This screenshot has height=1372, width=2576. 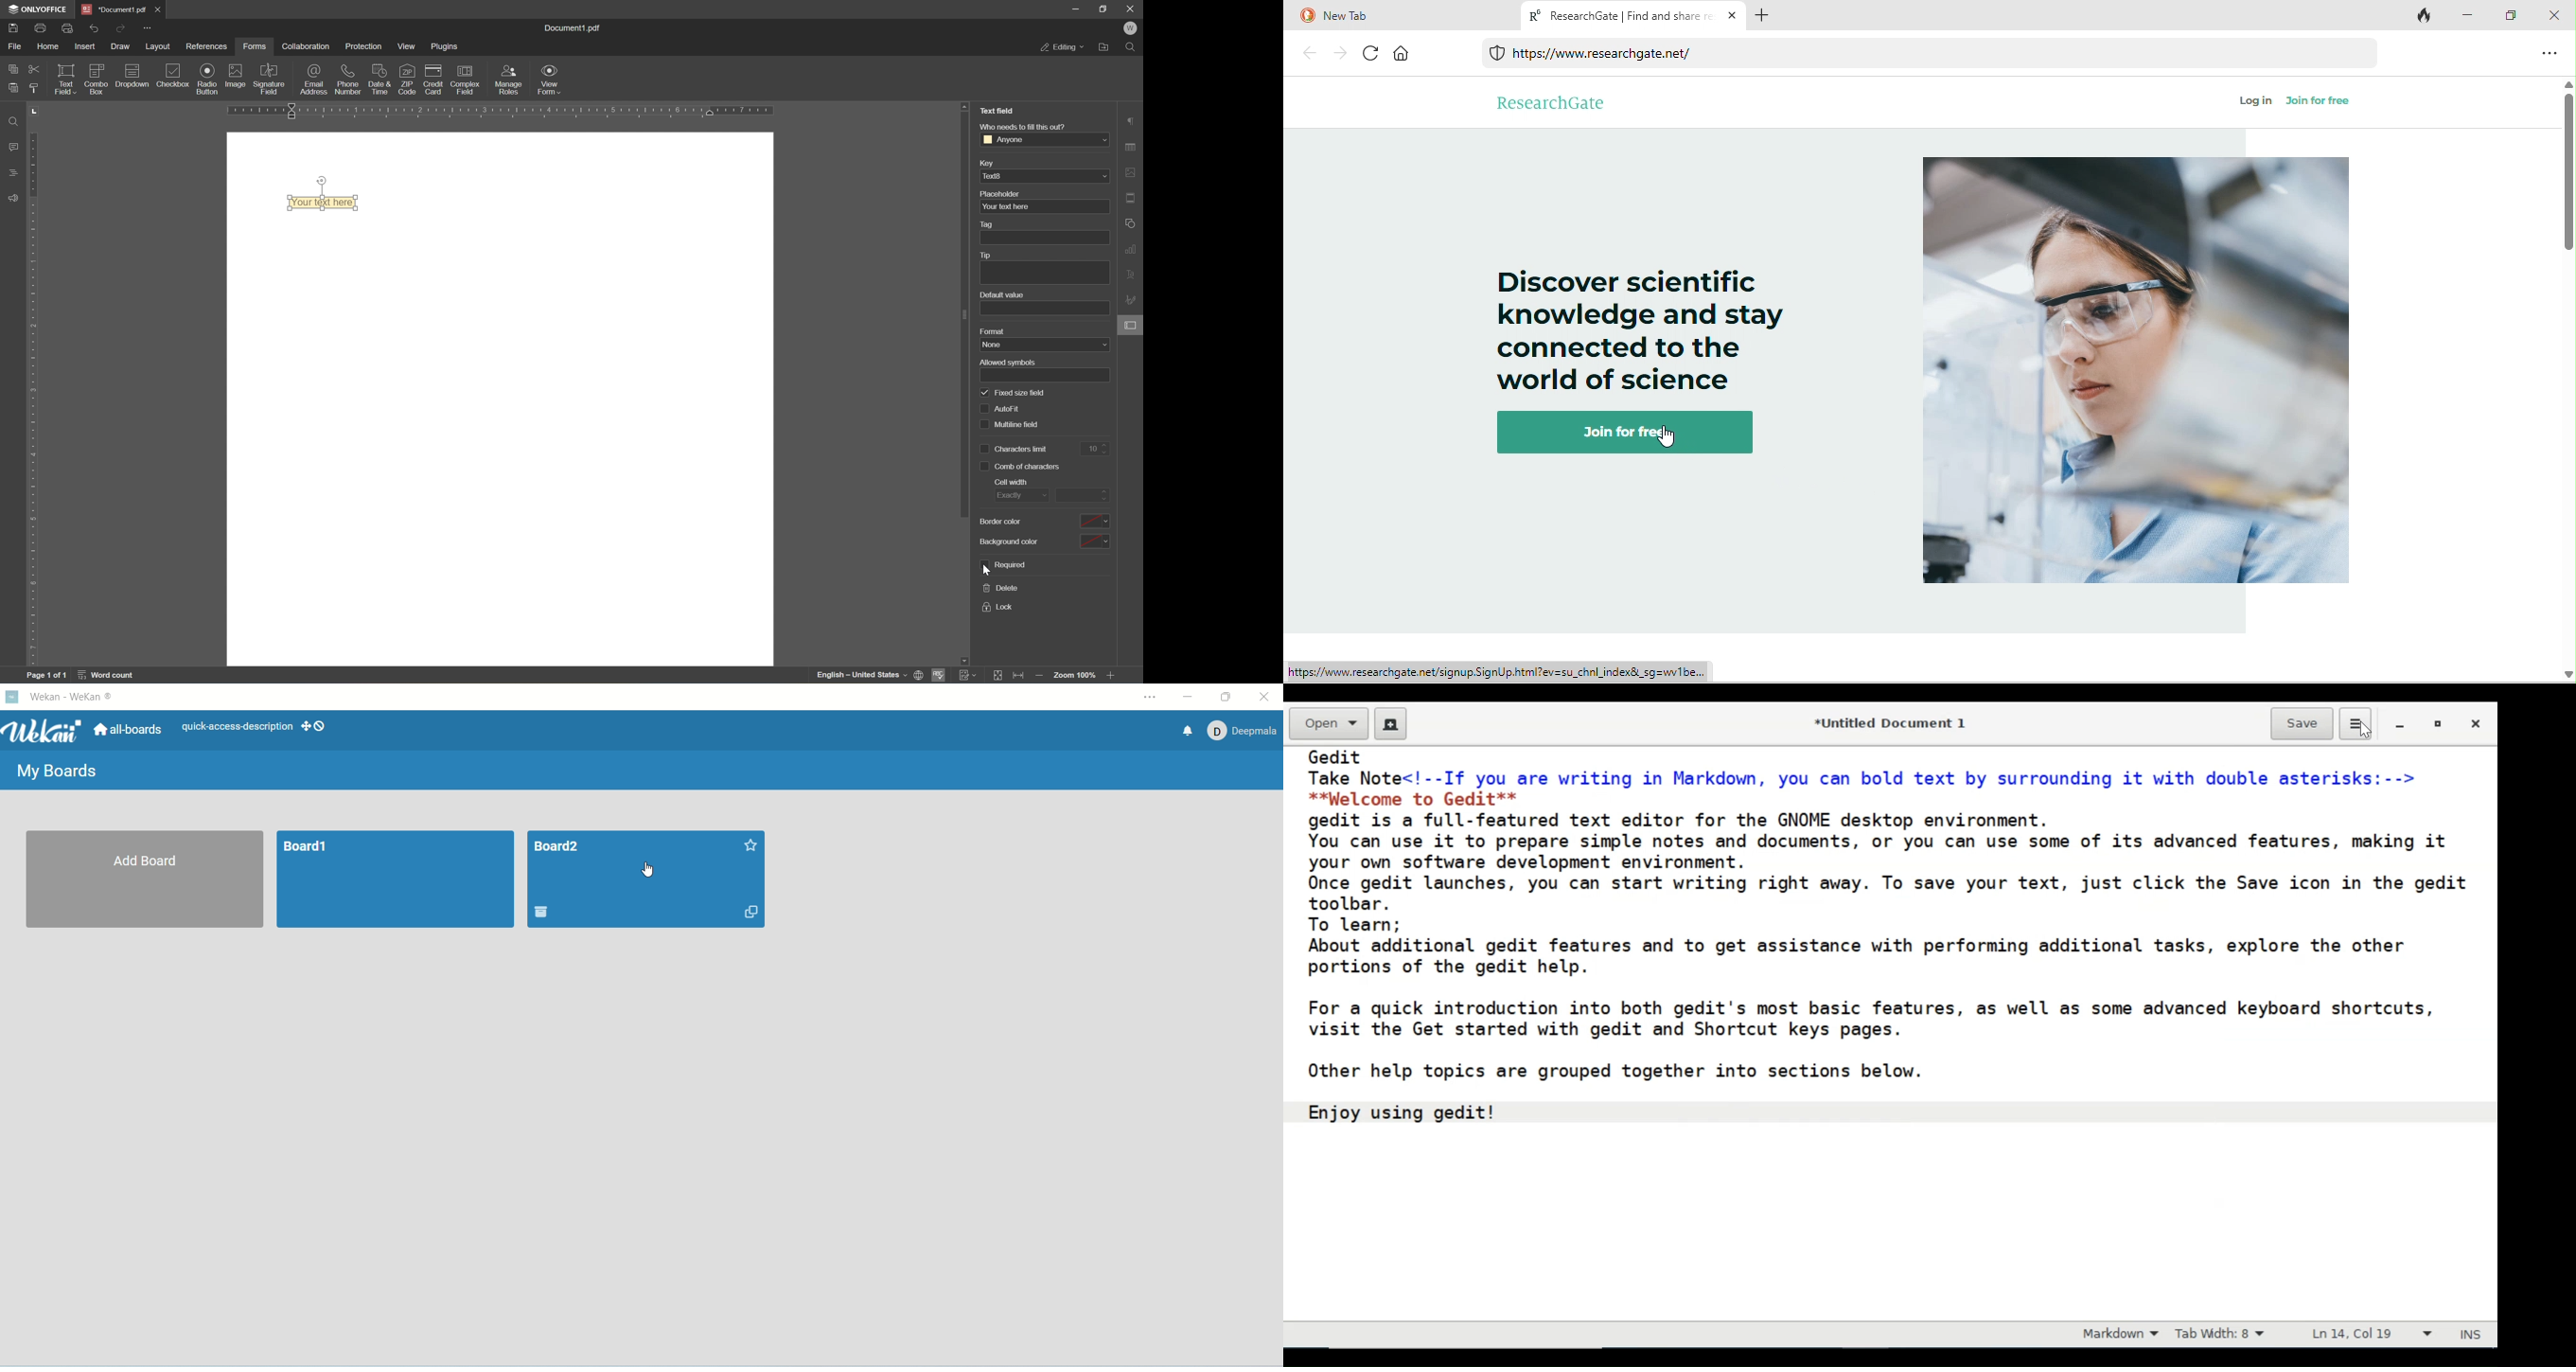 What do you see at coordinates (149, 29) in the screenshot?
I see `more` at bounding box center [149, 29].